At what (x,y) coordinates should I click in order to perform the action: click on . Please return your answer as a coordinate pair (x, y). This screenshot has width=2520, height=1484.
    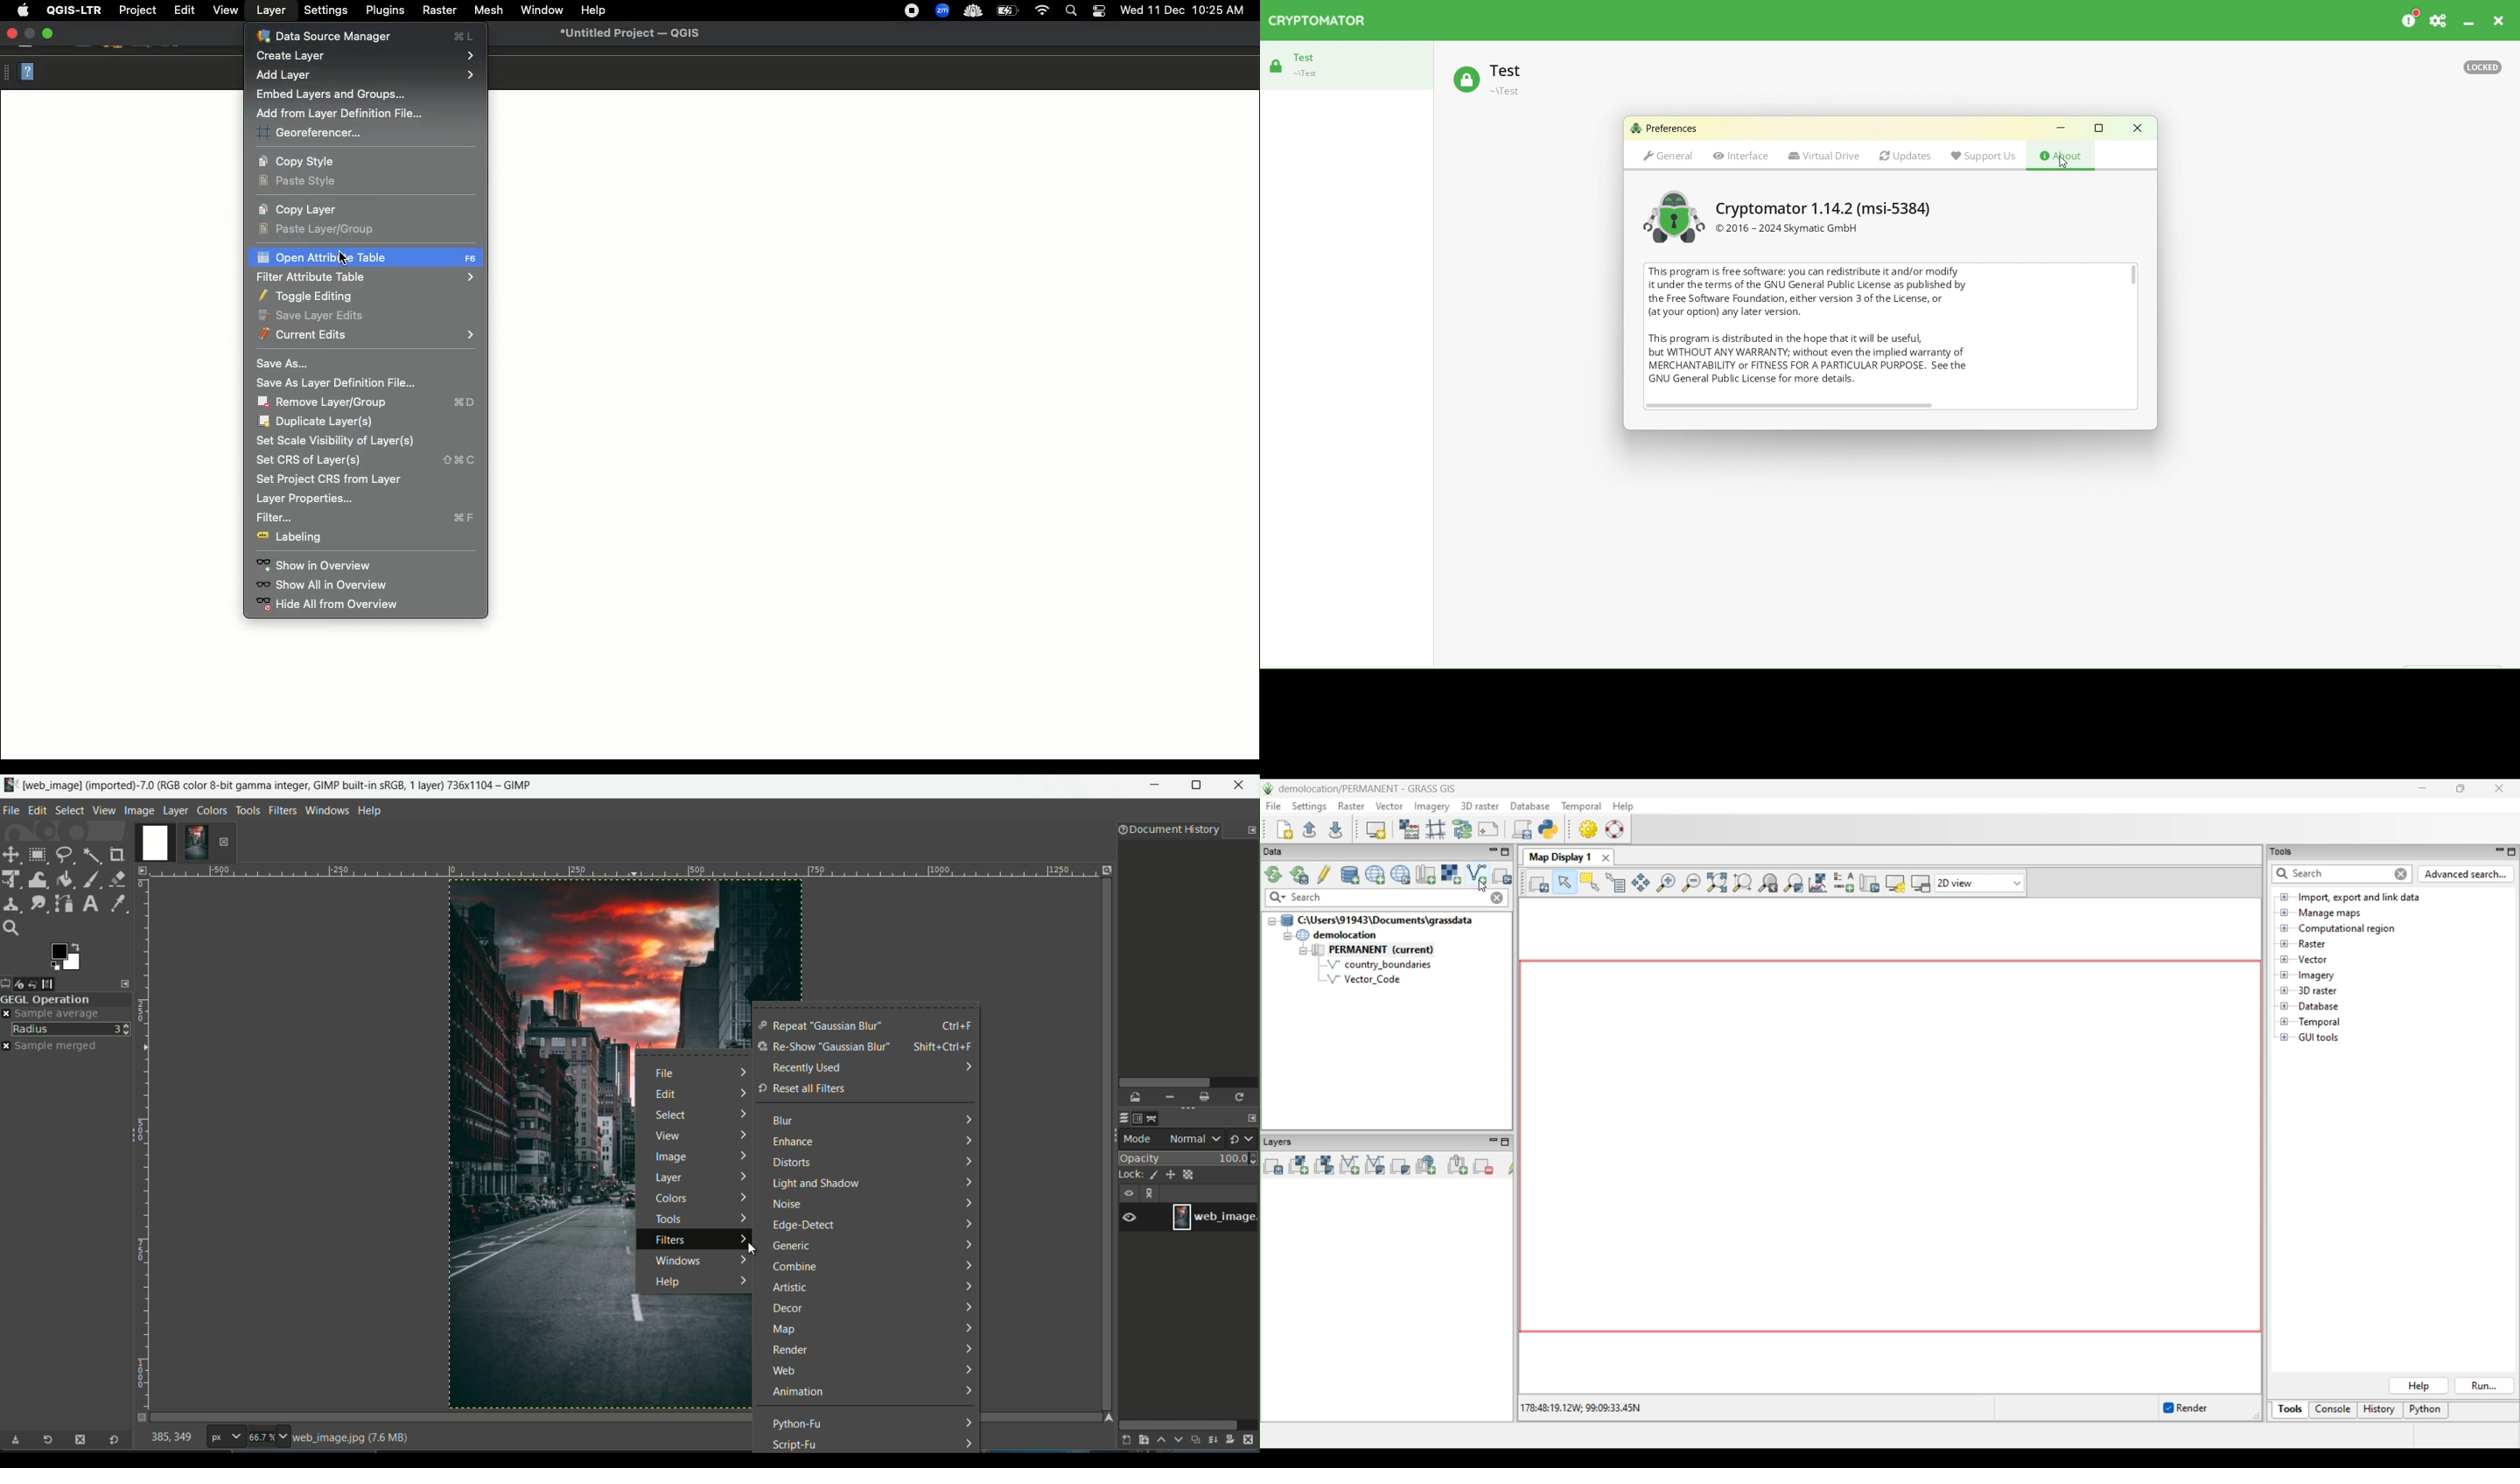
    Looking at the image, I should click on (785, 1332).